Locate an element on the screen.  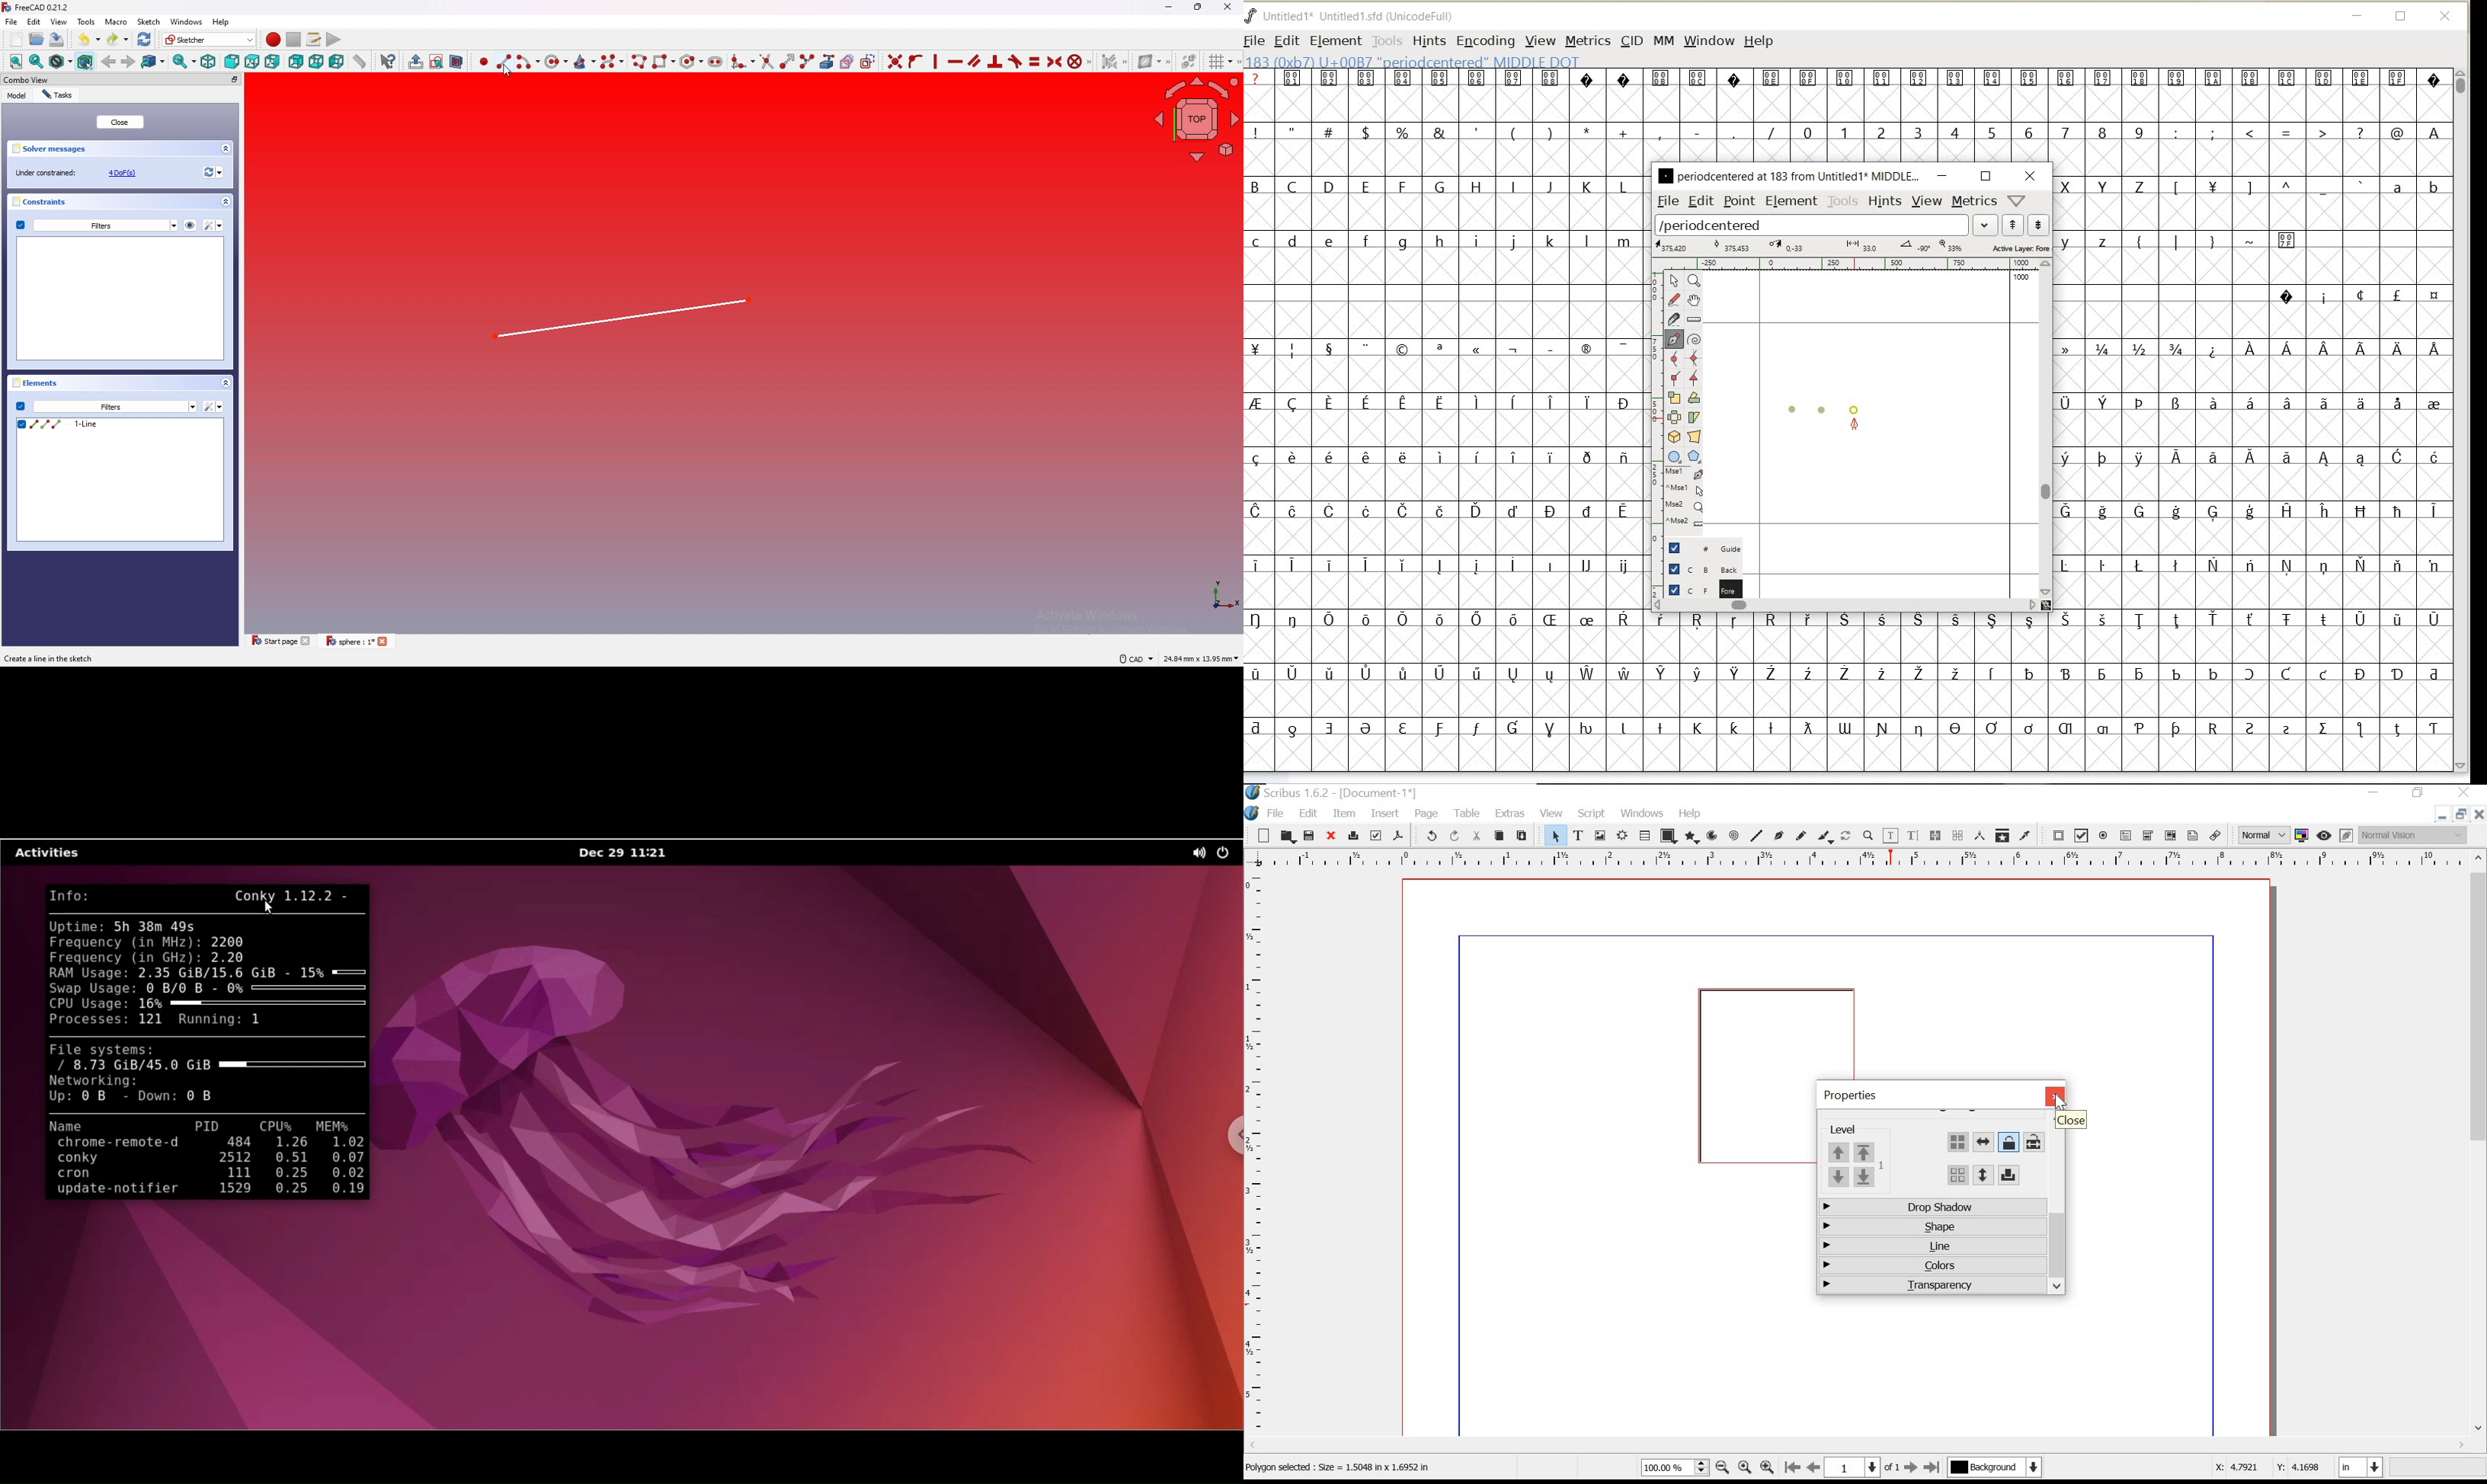
Combo View is located at coordinates (122, 80).